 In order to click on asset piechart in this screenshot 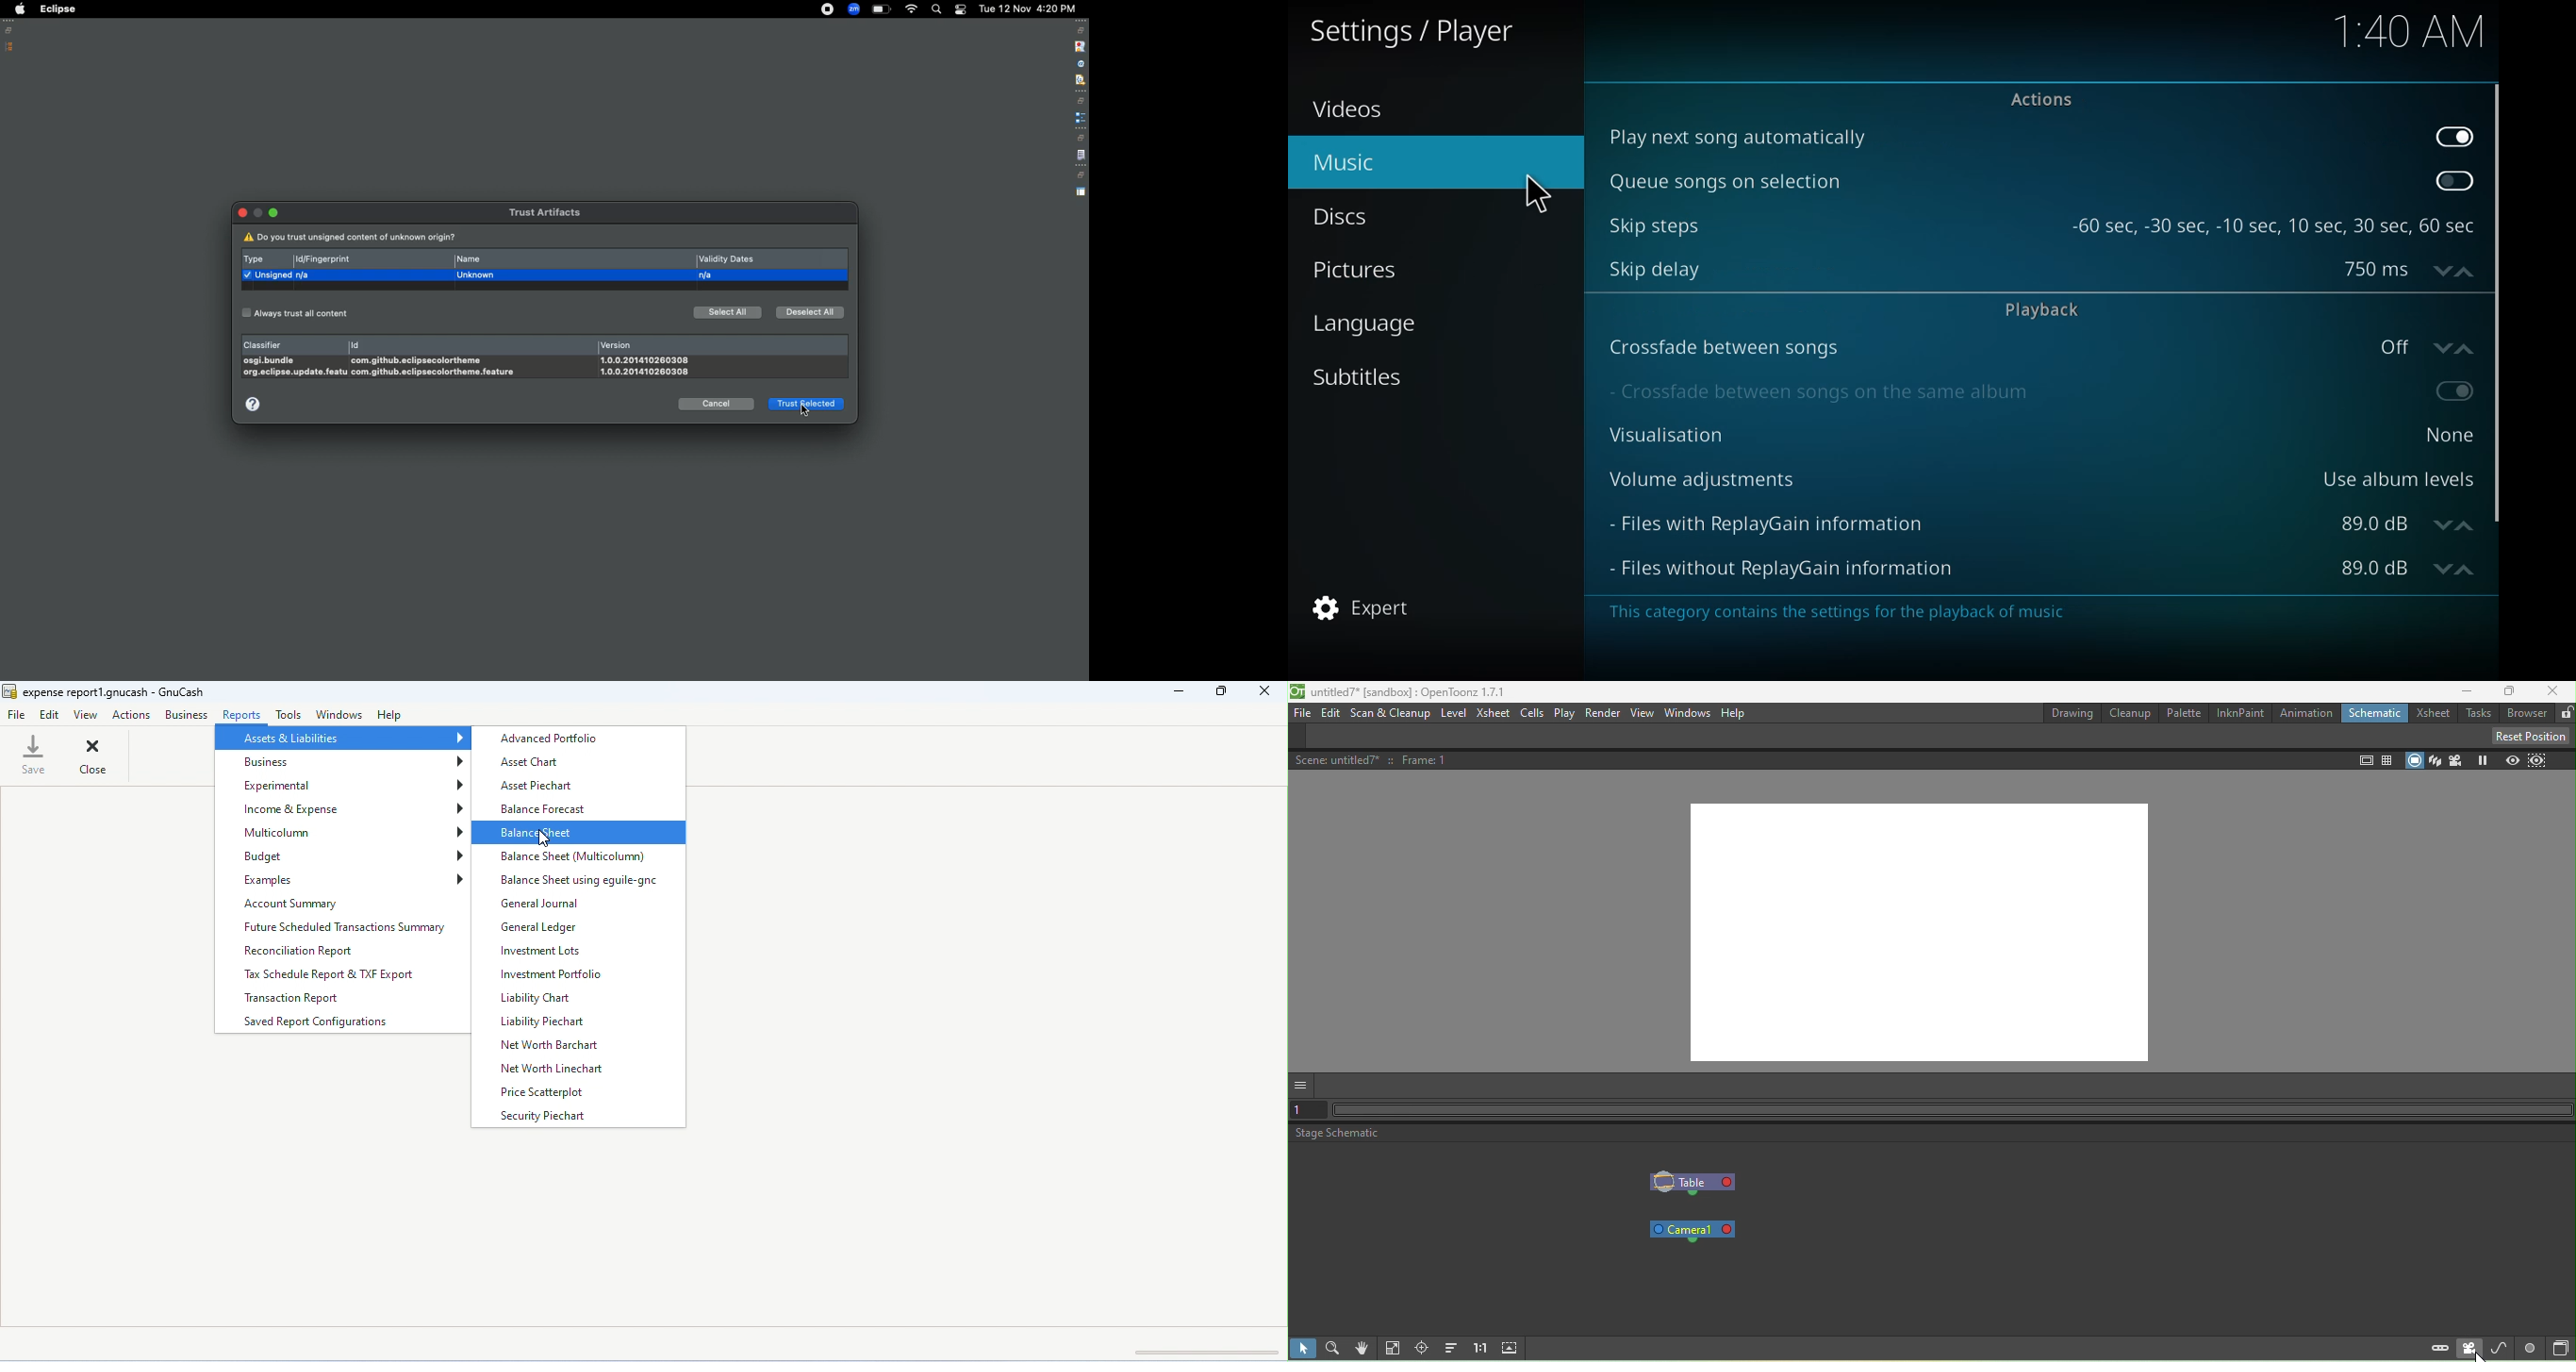, I will do `click(537, 787)`.